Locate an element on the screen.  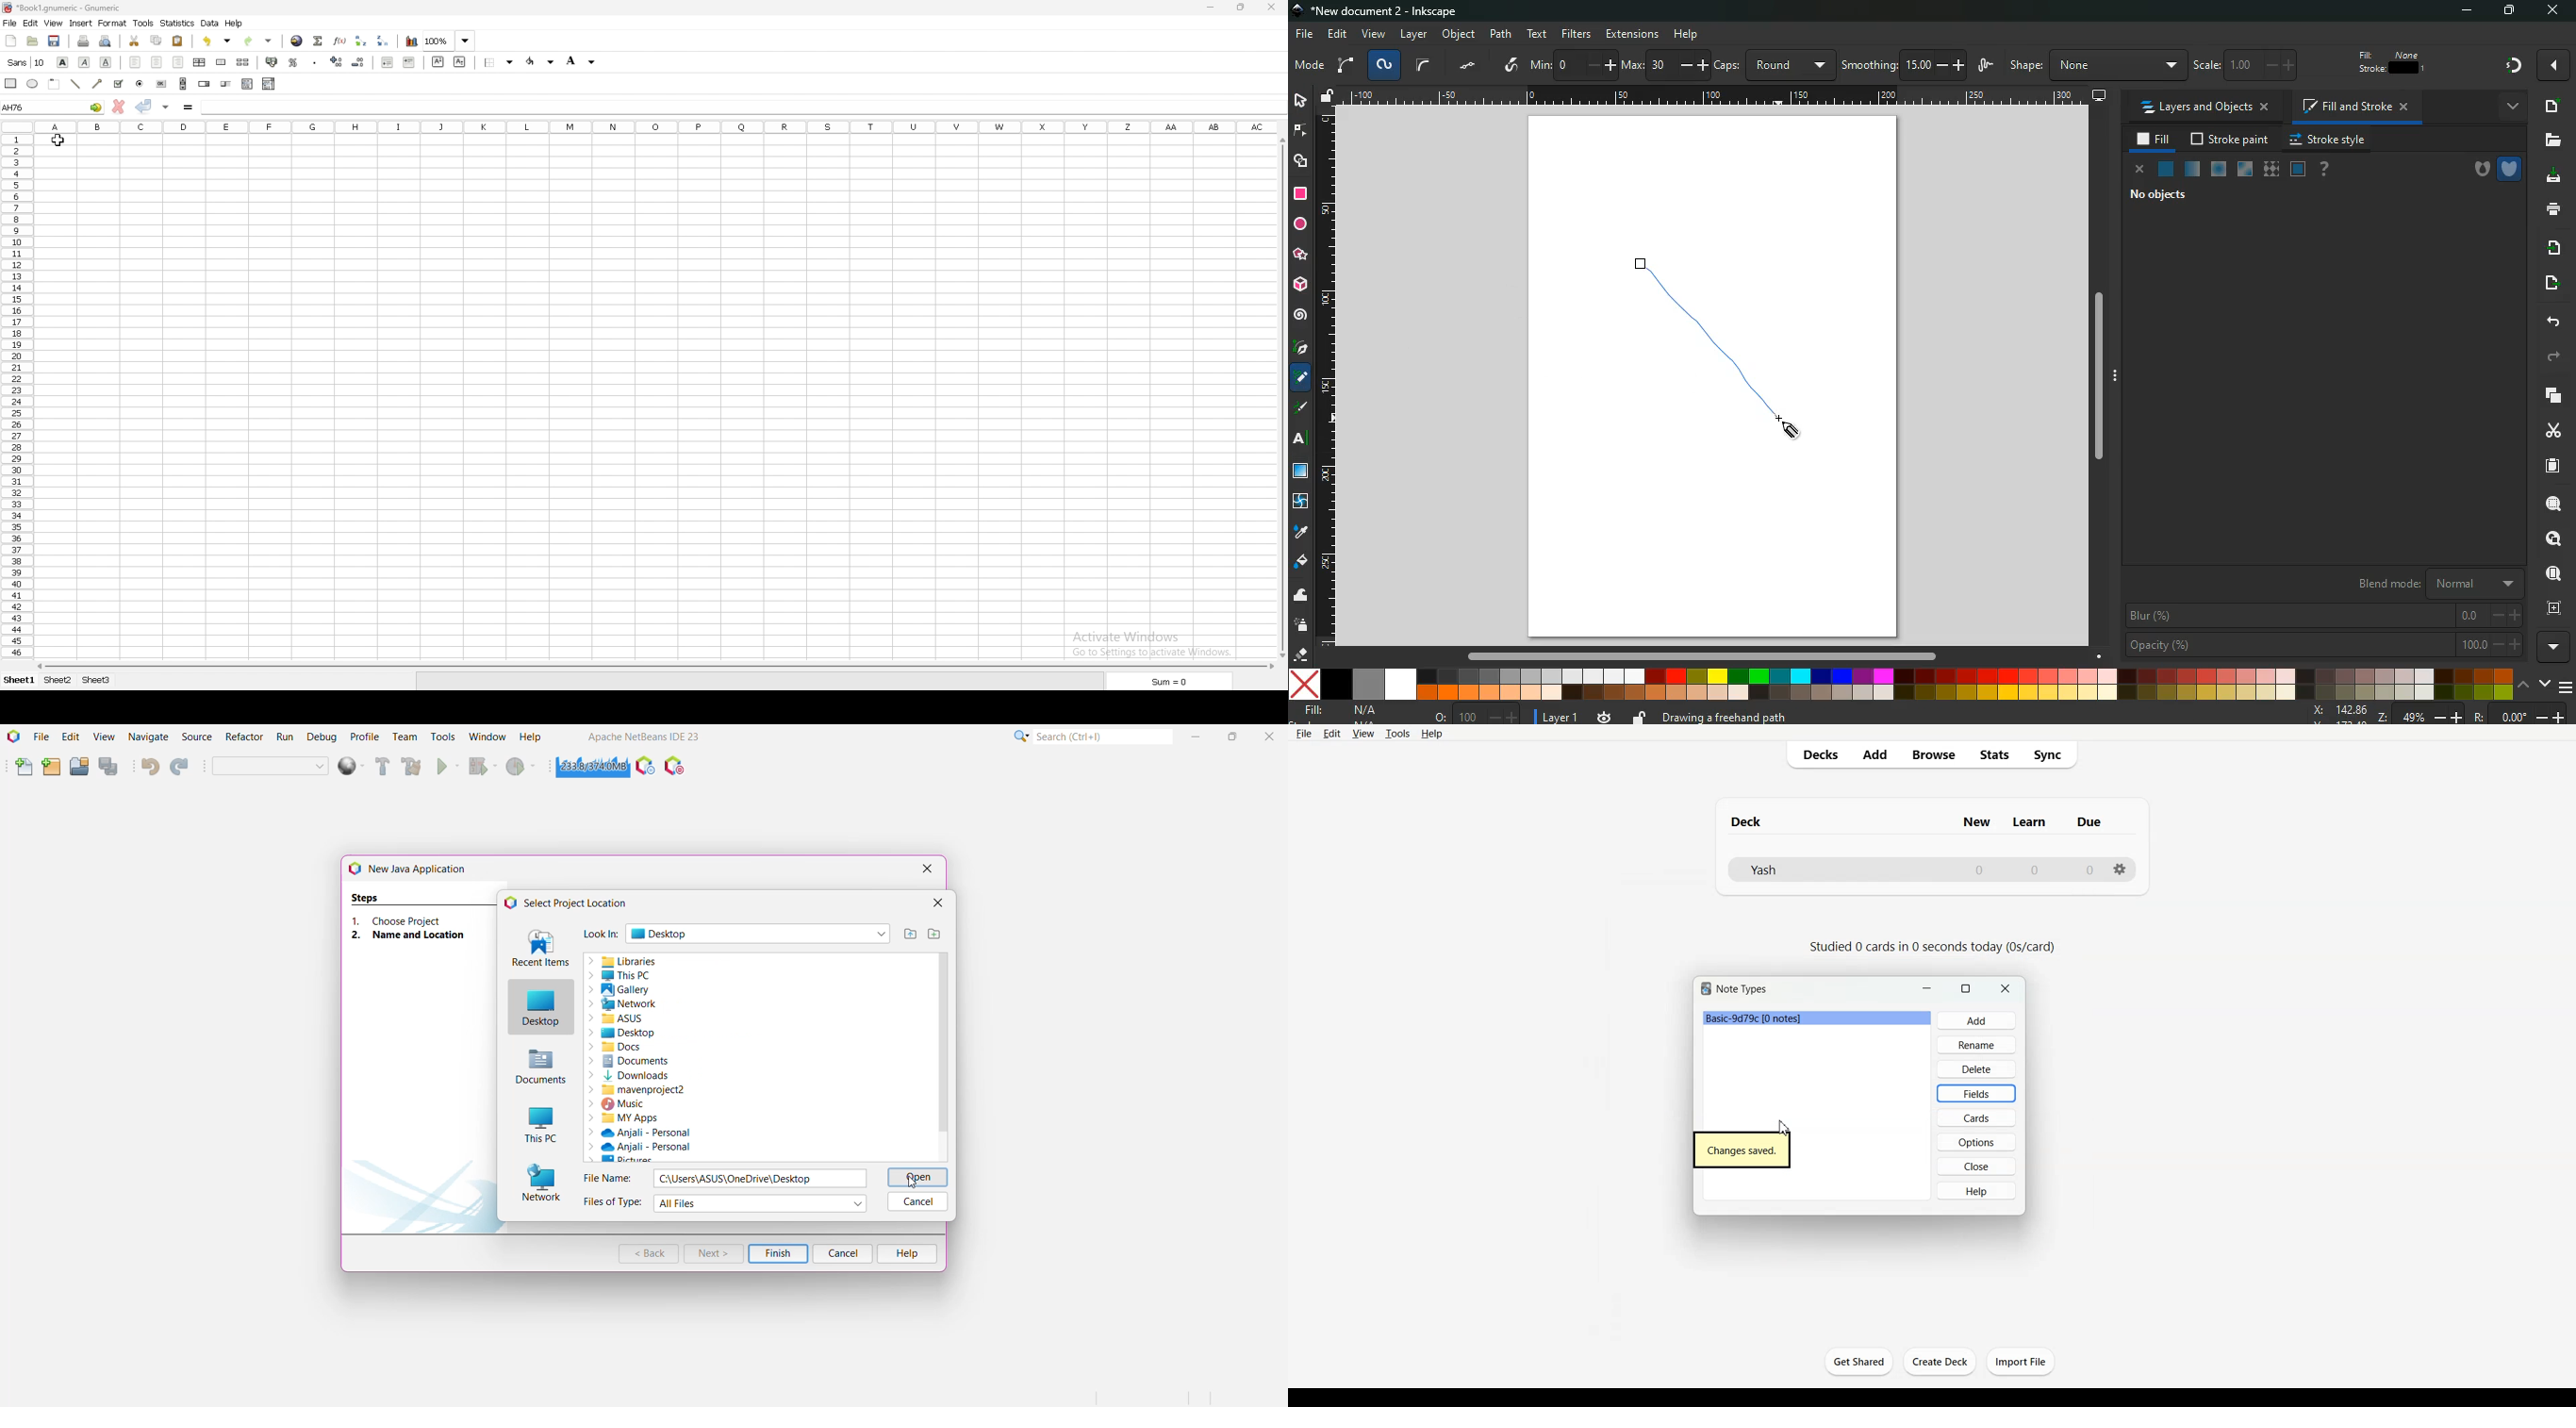
window is located at coordinates (2244, 170).